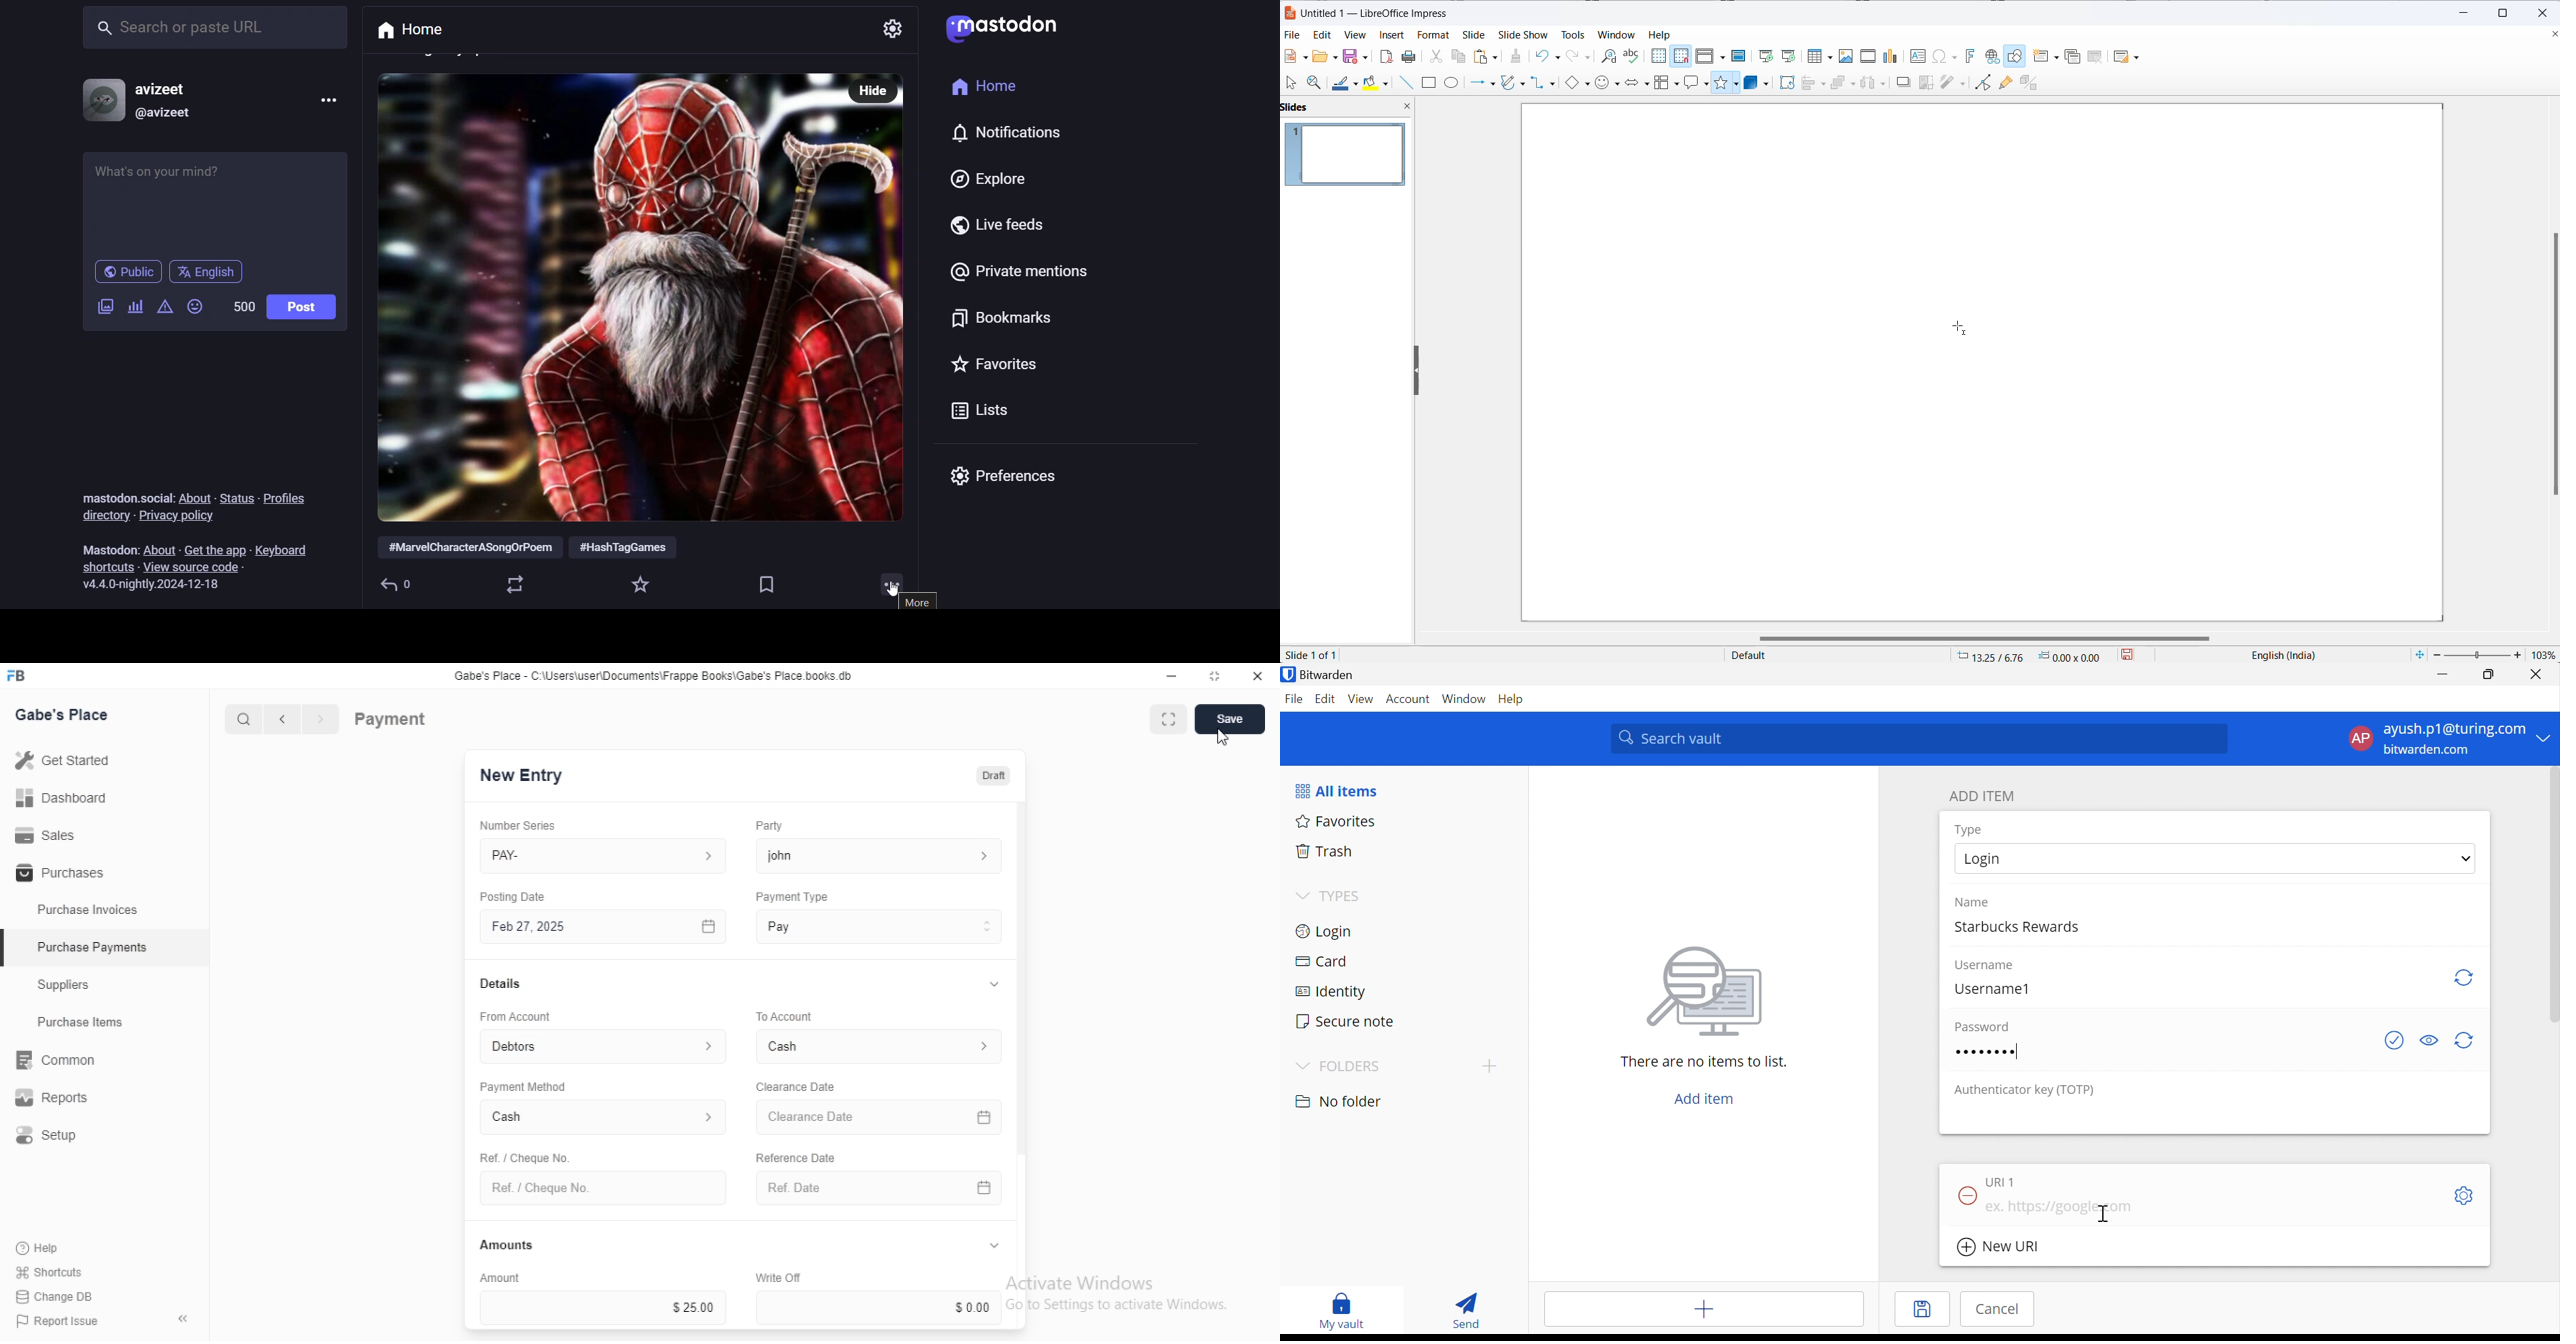 The image size is (2576, 1344). What do you see at coordinates (22, 676) in the screenshot?
I see `logo` at bounding box center [22, 676].